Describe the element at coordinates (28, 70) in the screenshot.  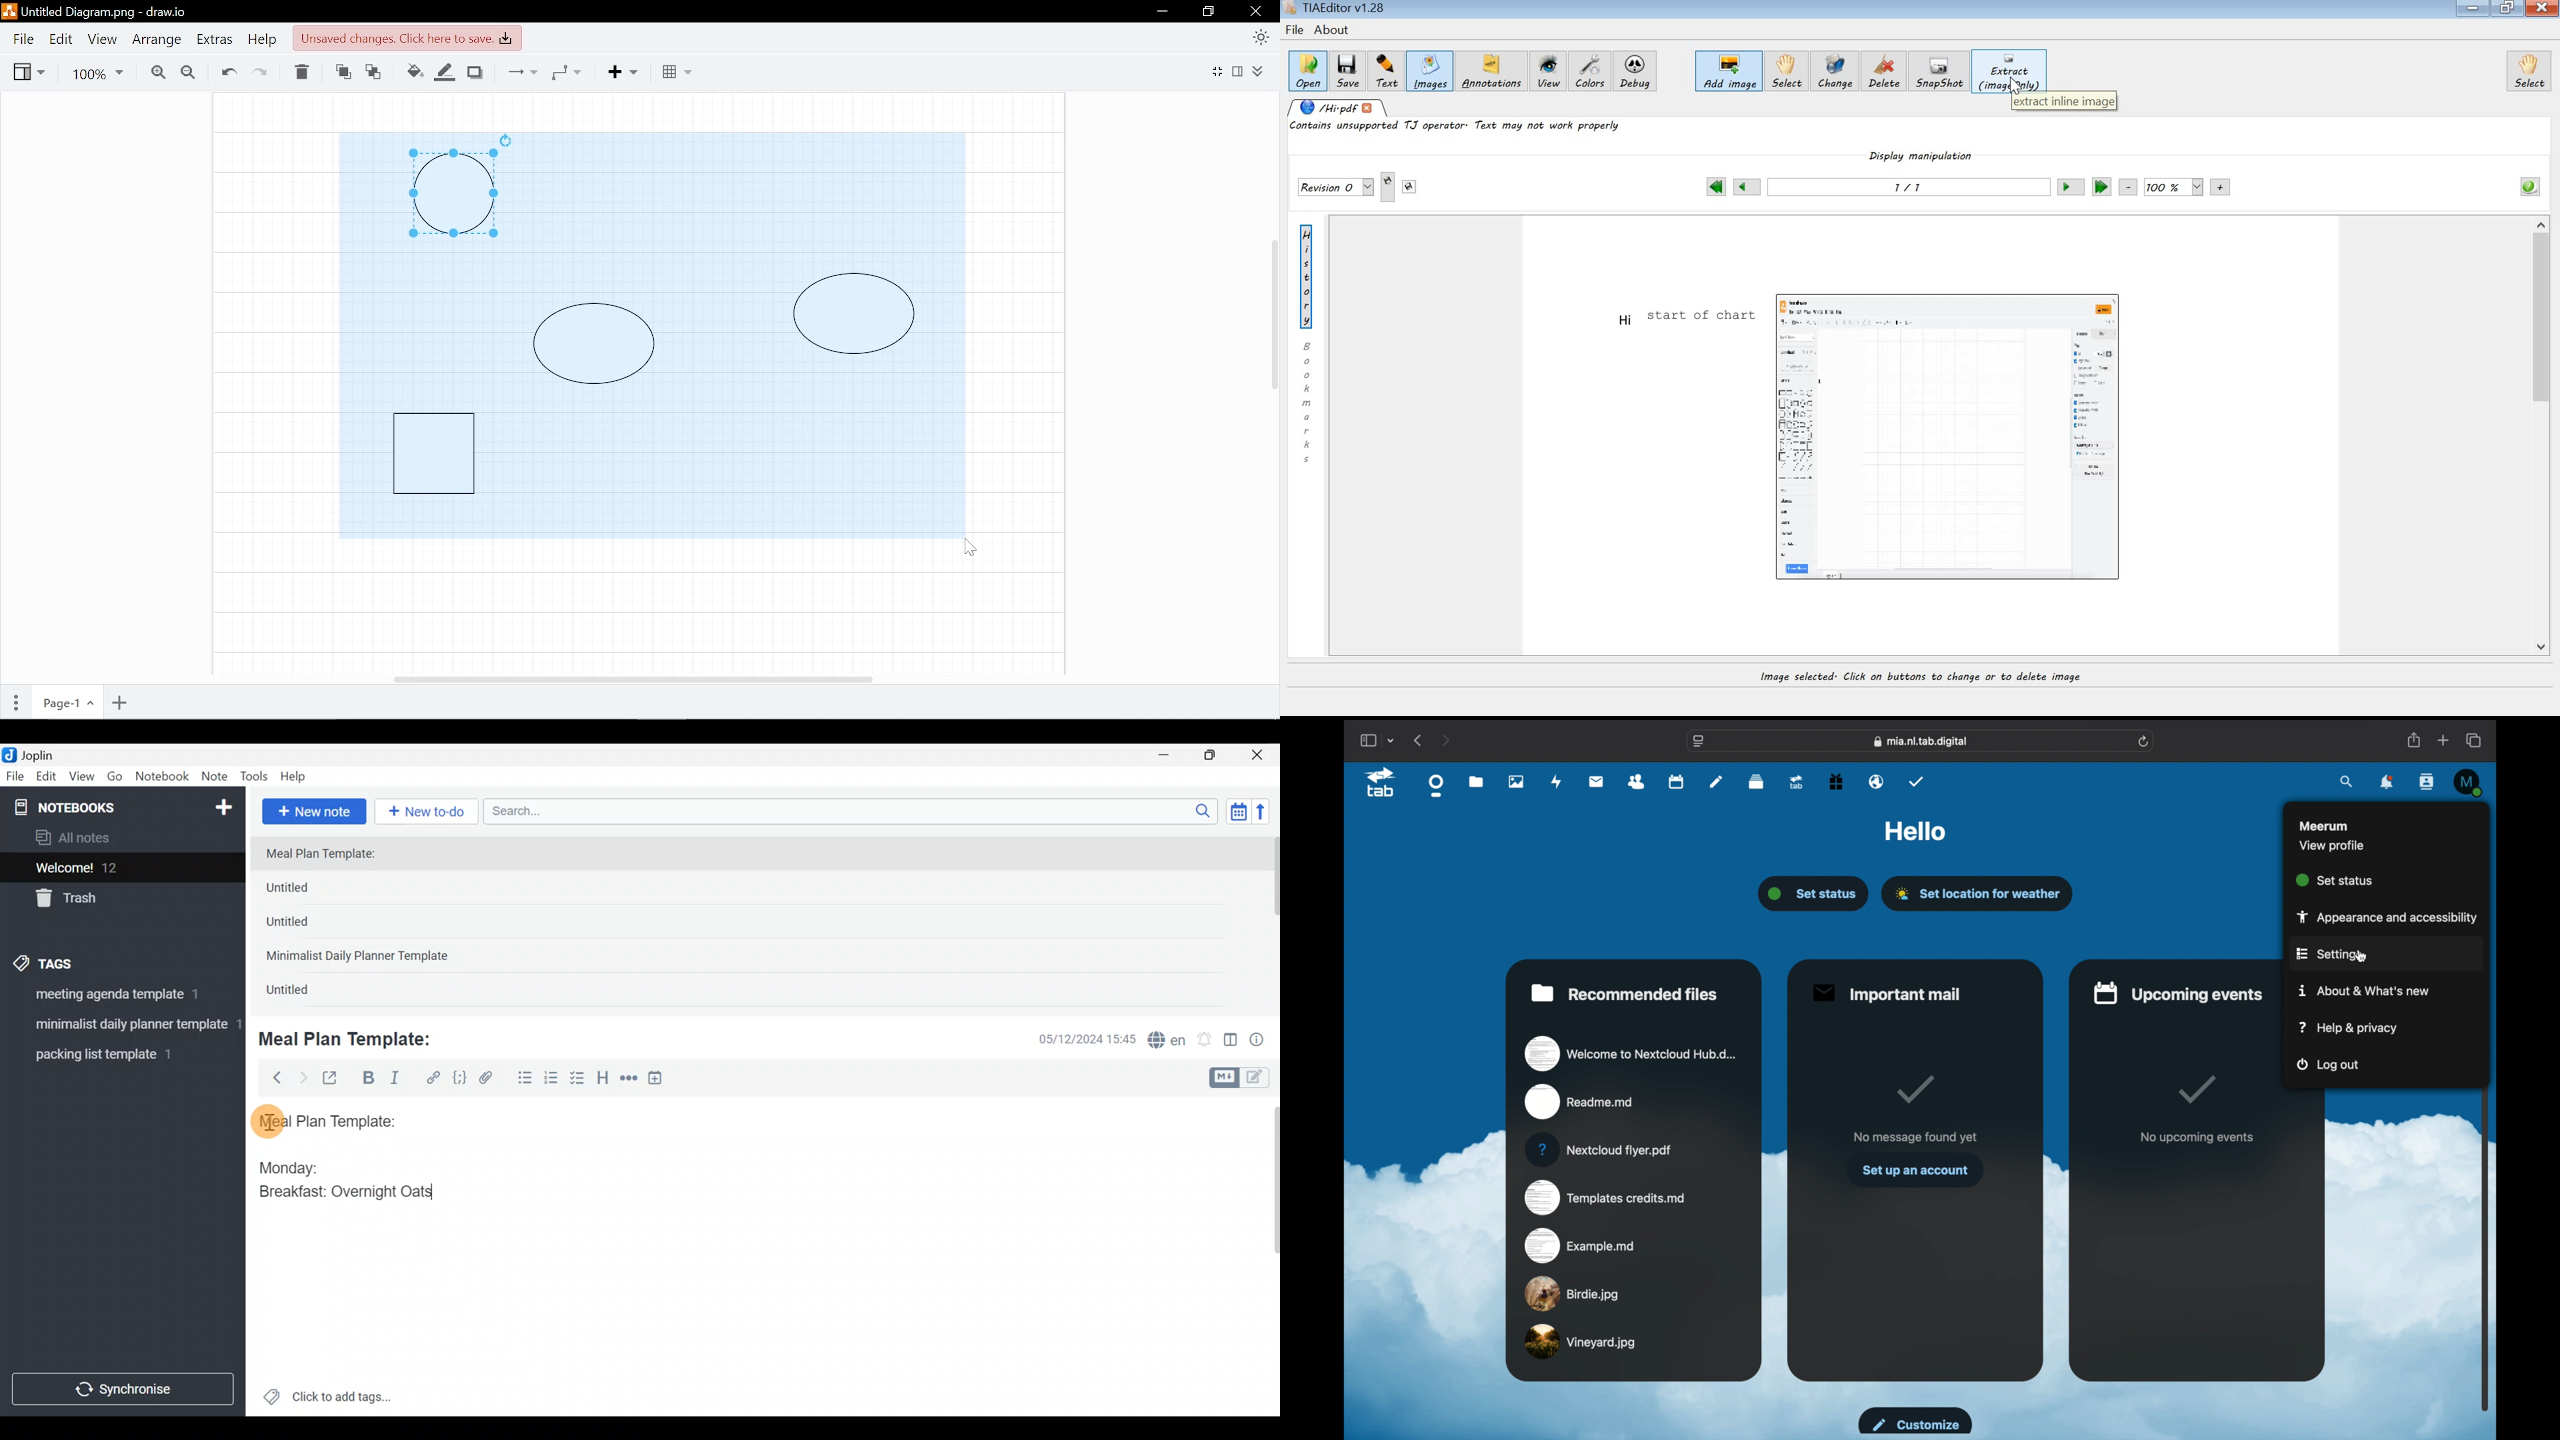
I see `View` at that location.